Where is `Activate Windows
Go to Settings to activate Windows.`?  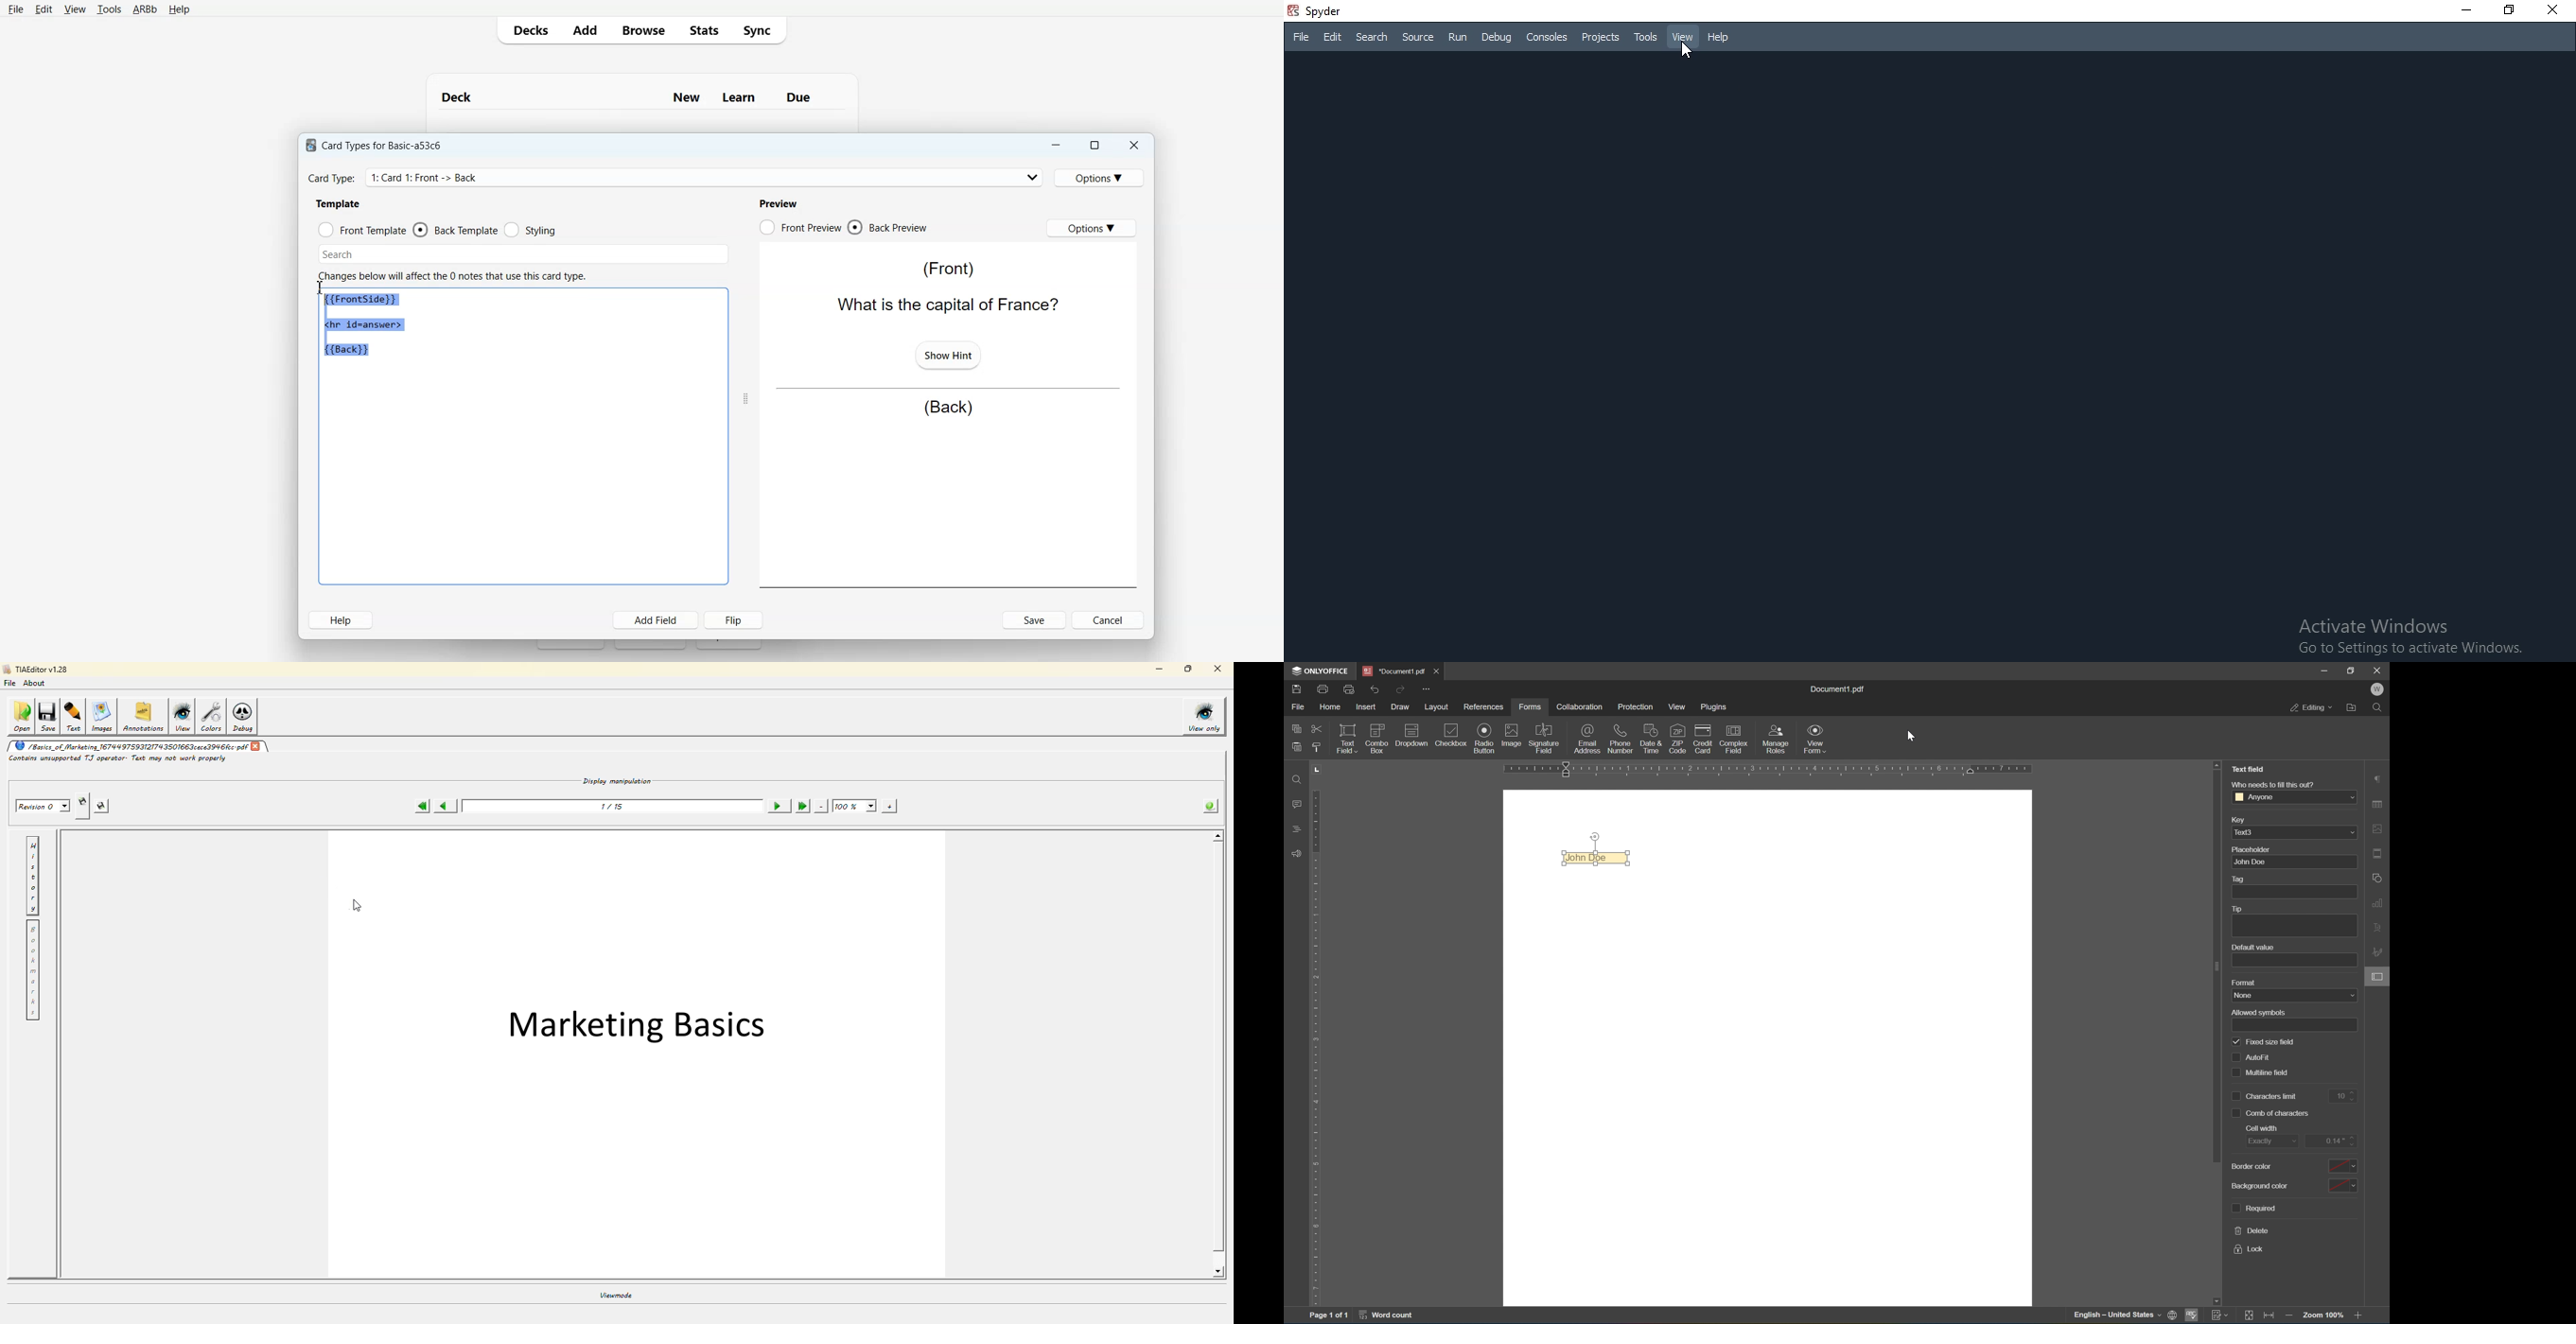 Activate Windows
Go to Settings to activate Windows. is located at coordinates (2403, 633).